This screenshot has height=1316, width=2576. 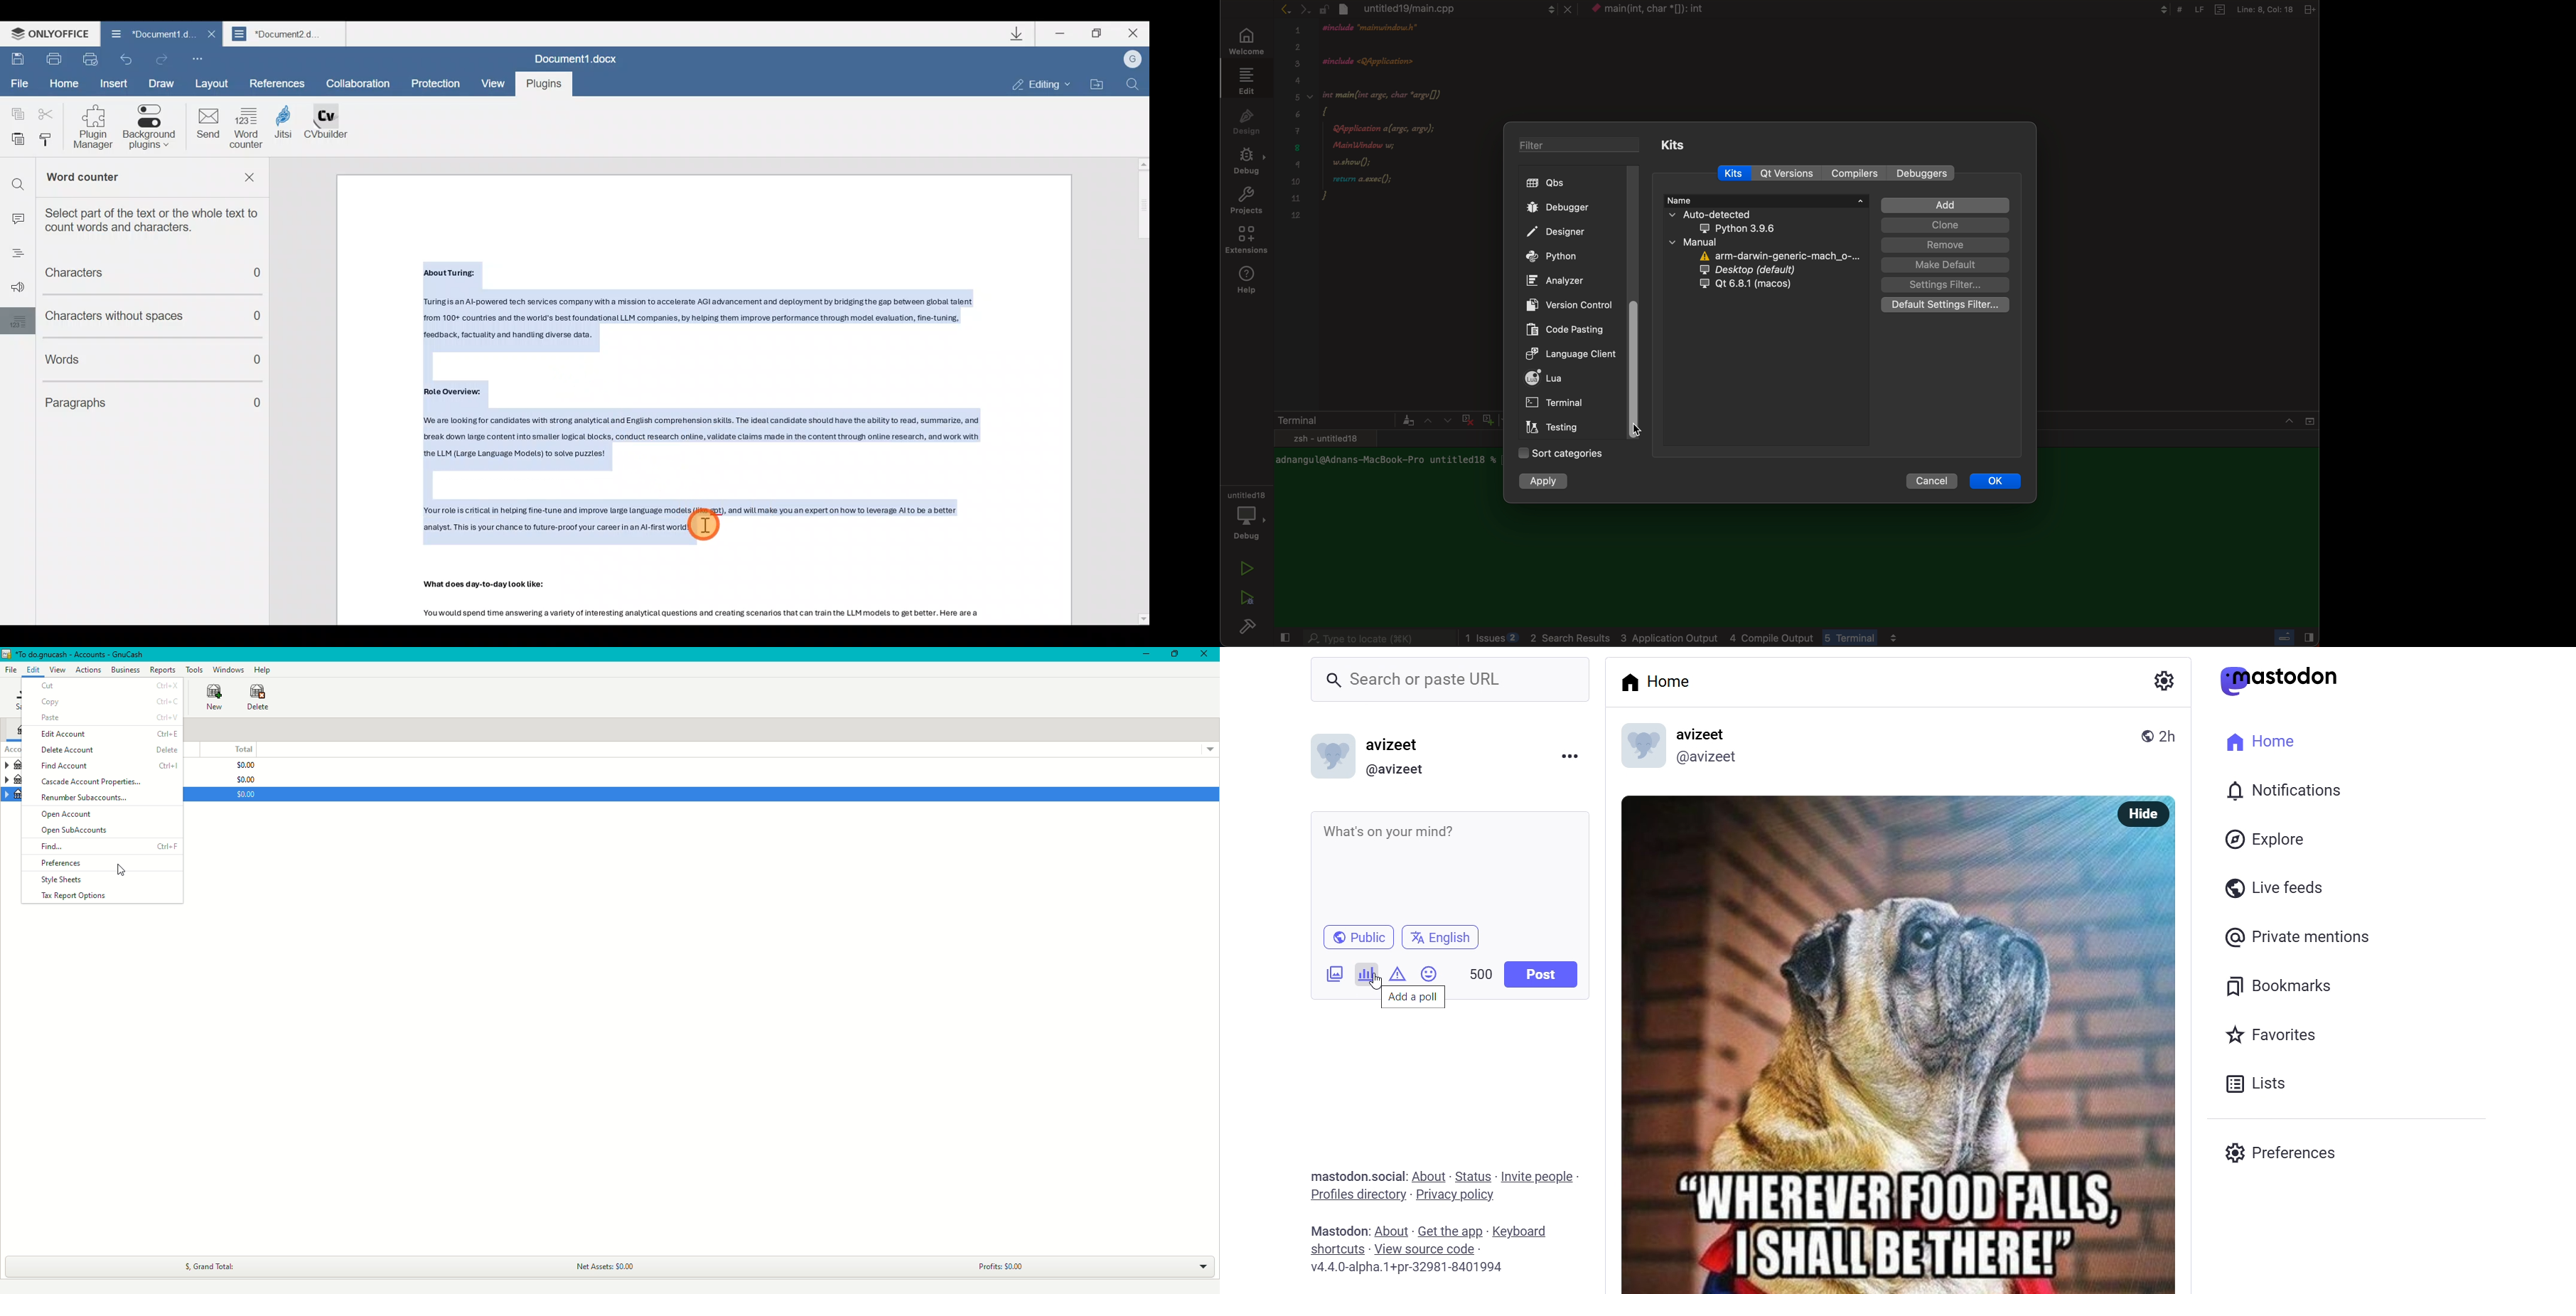 What do you see at coordinates (1417, 999) in the screenshot?
I see `add a poll` at bounding box center [1417, 999].